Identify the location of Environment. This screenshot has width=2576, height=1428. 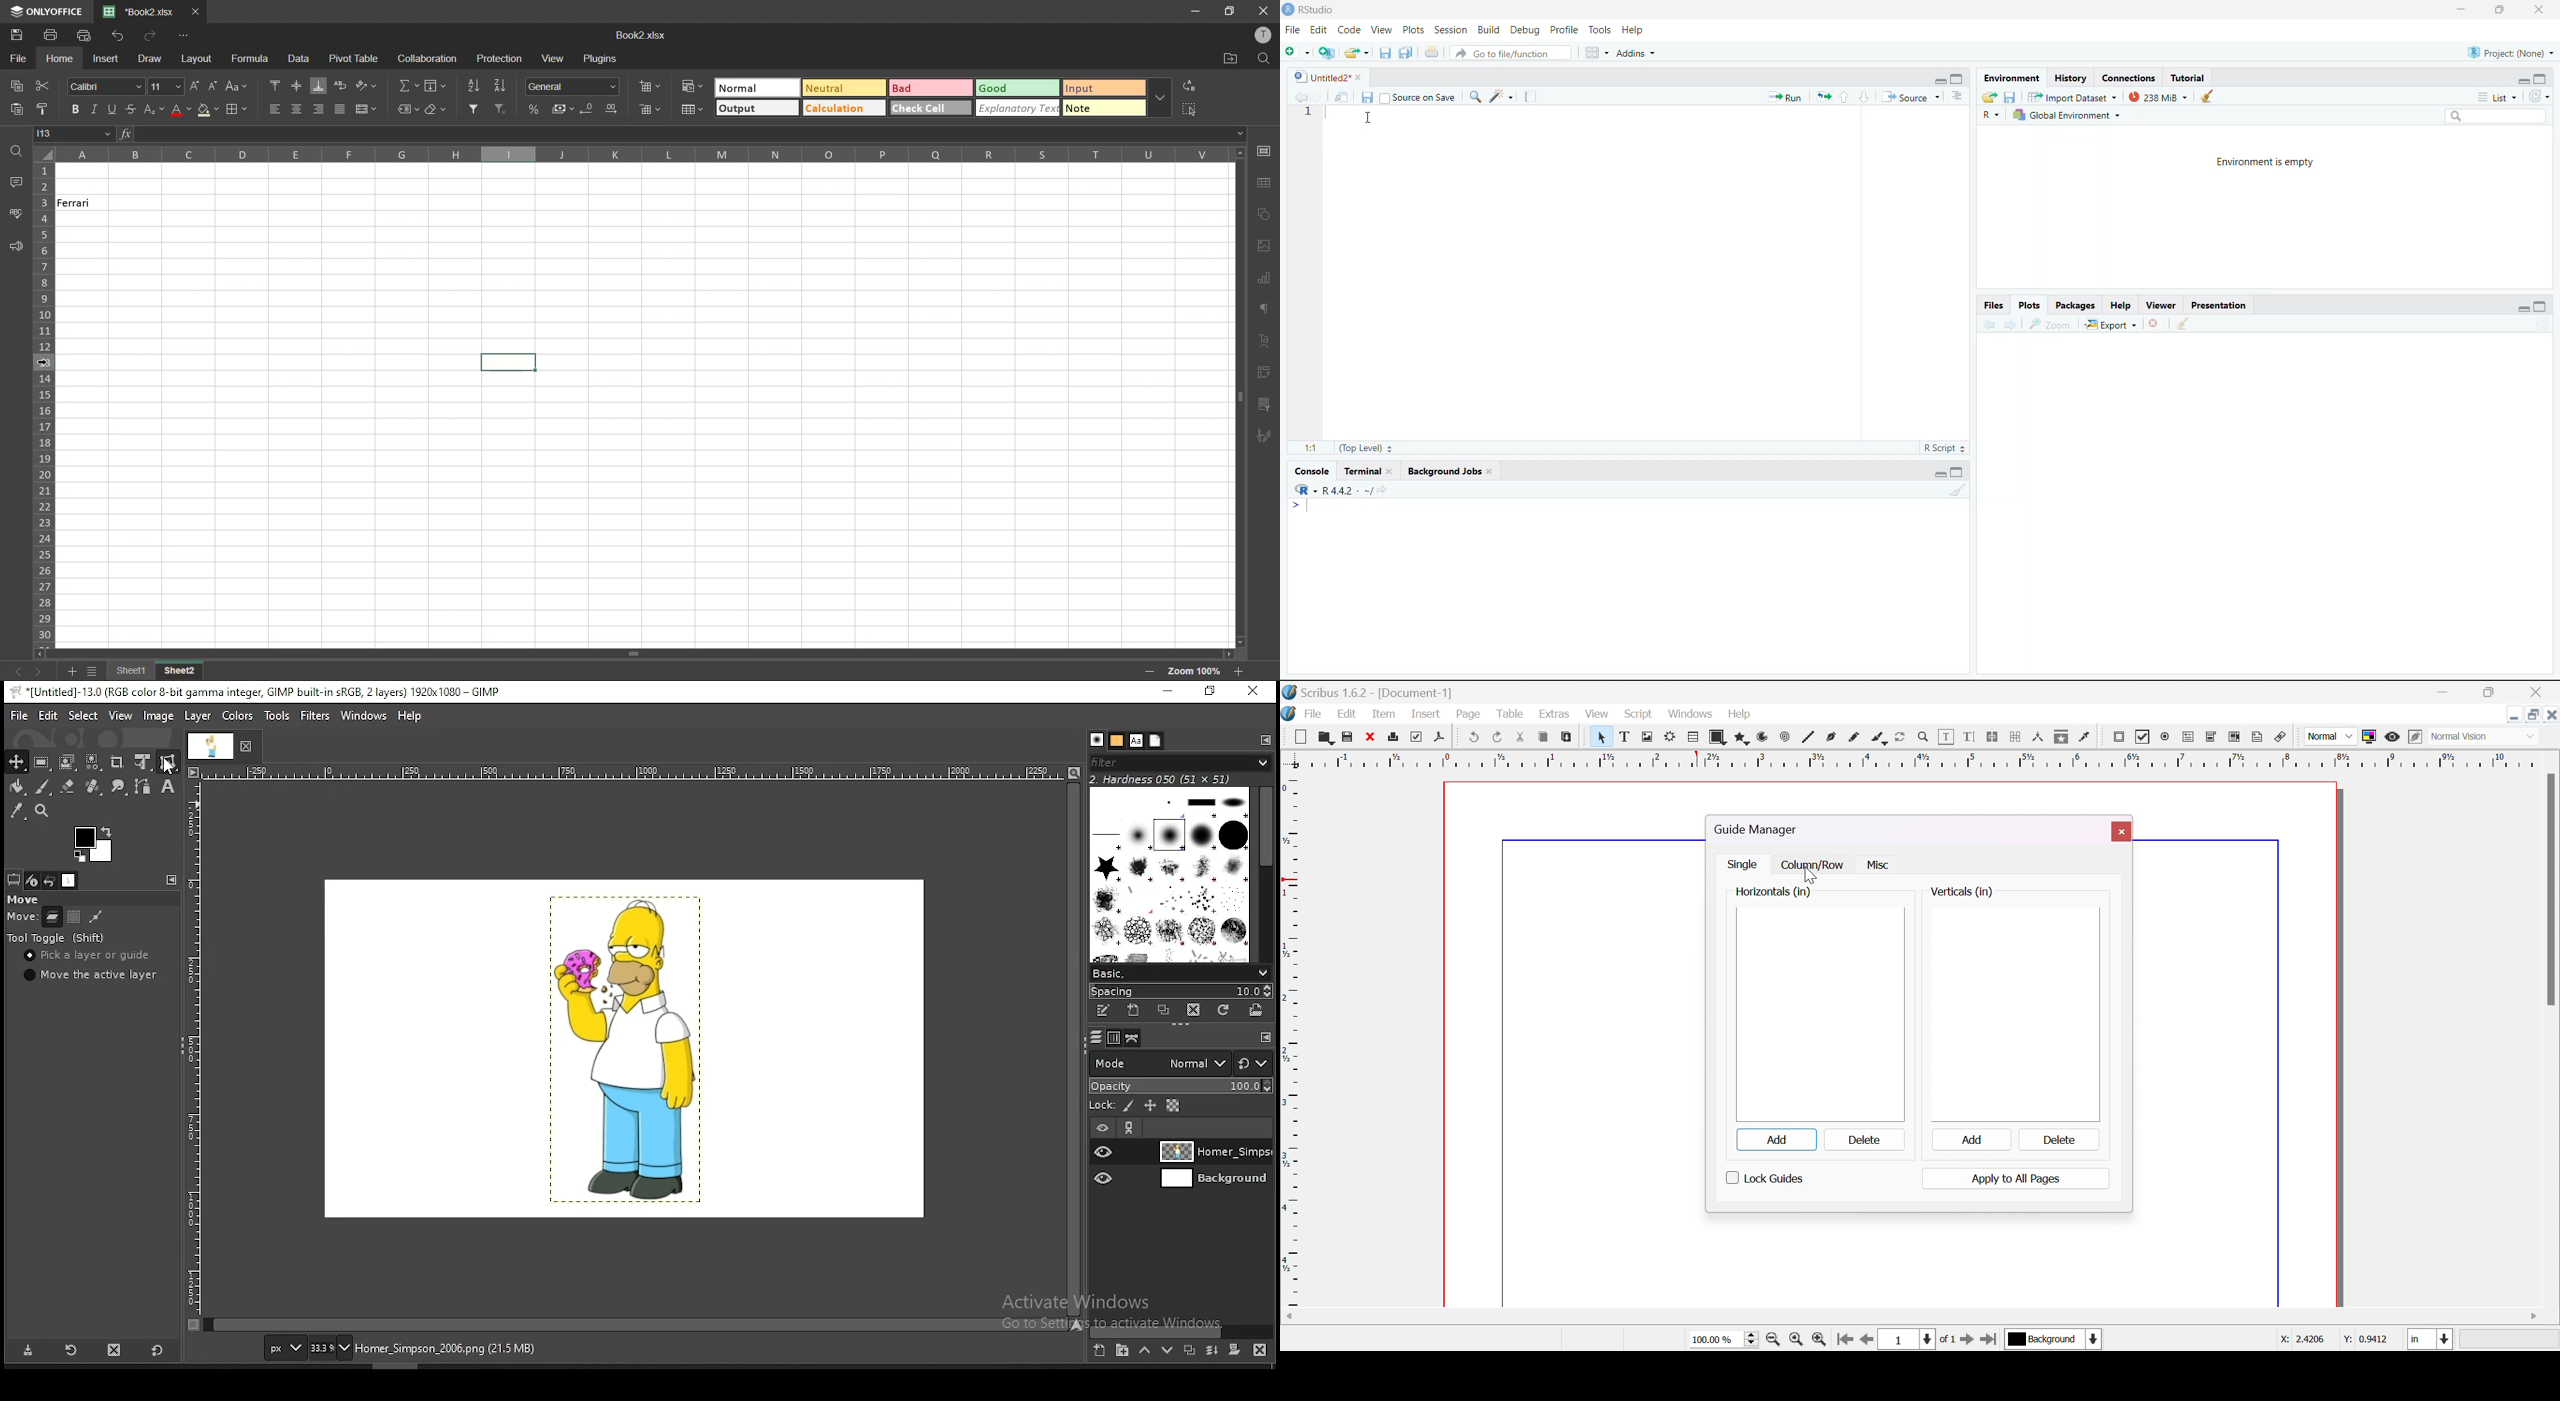
(2011, 79).